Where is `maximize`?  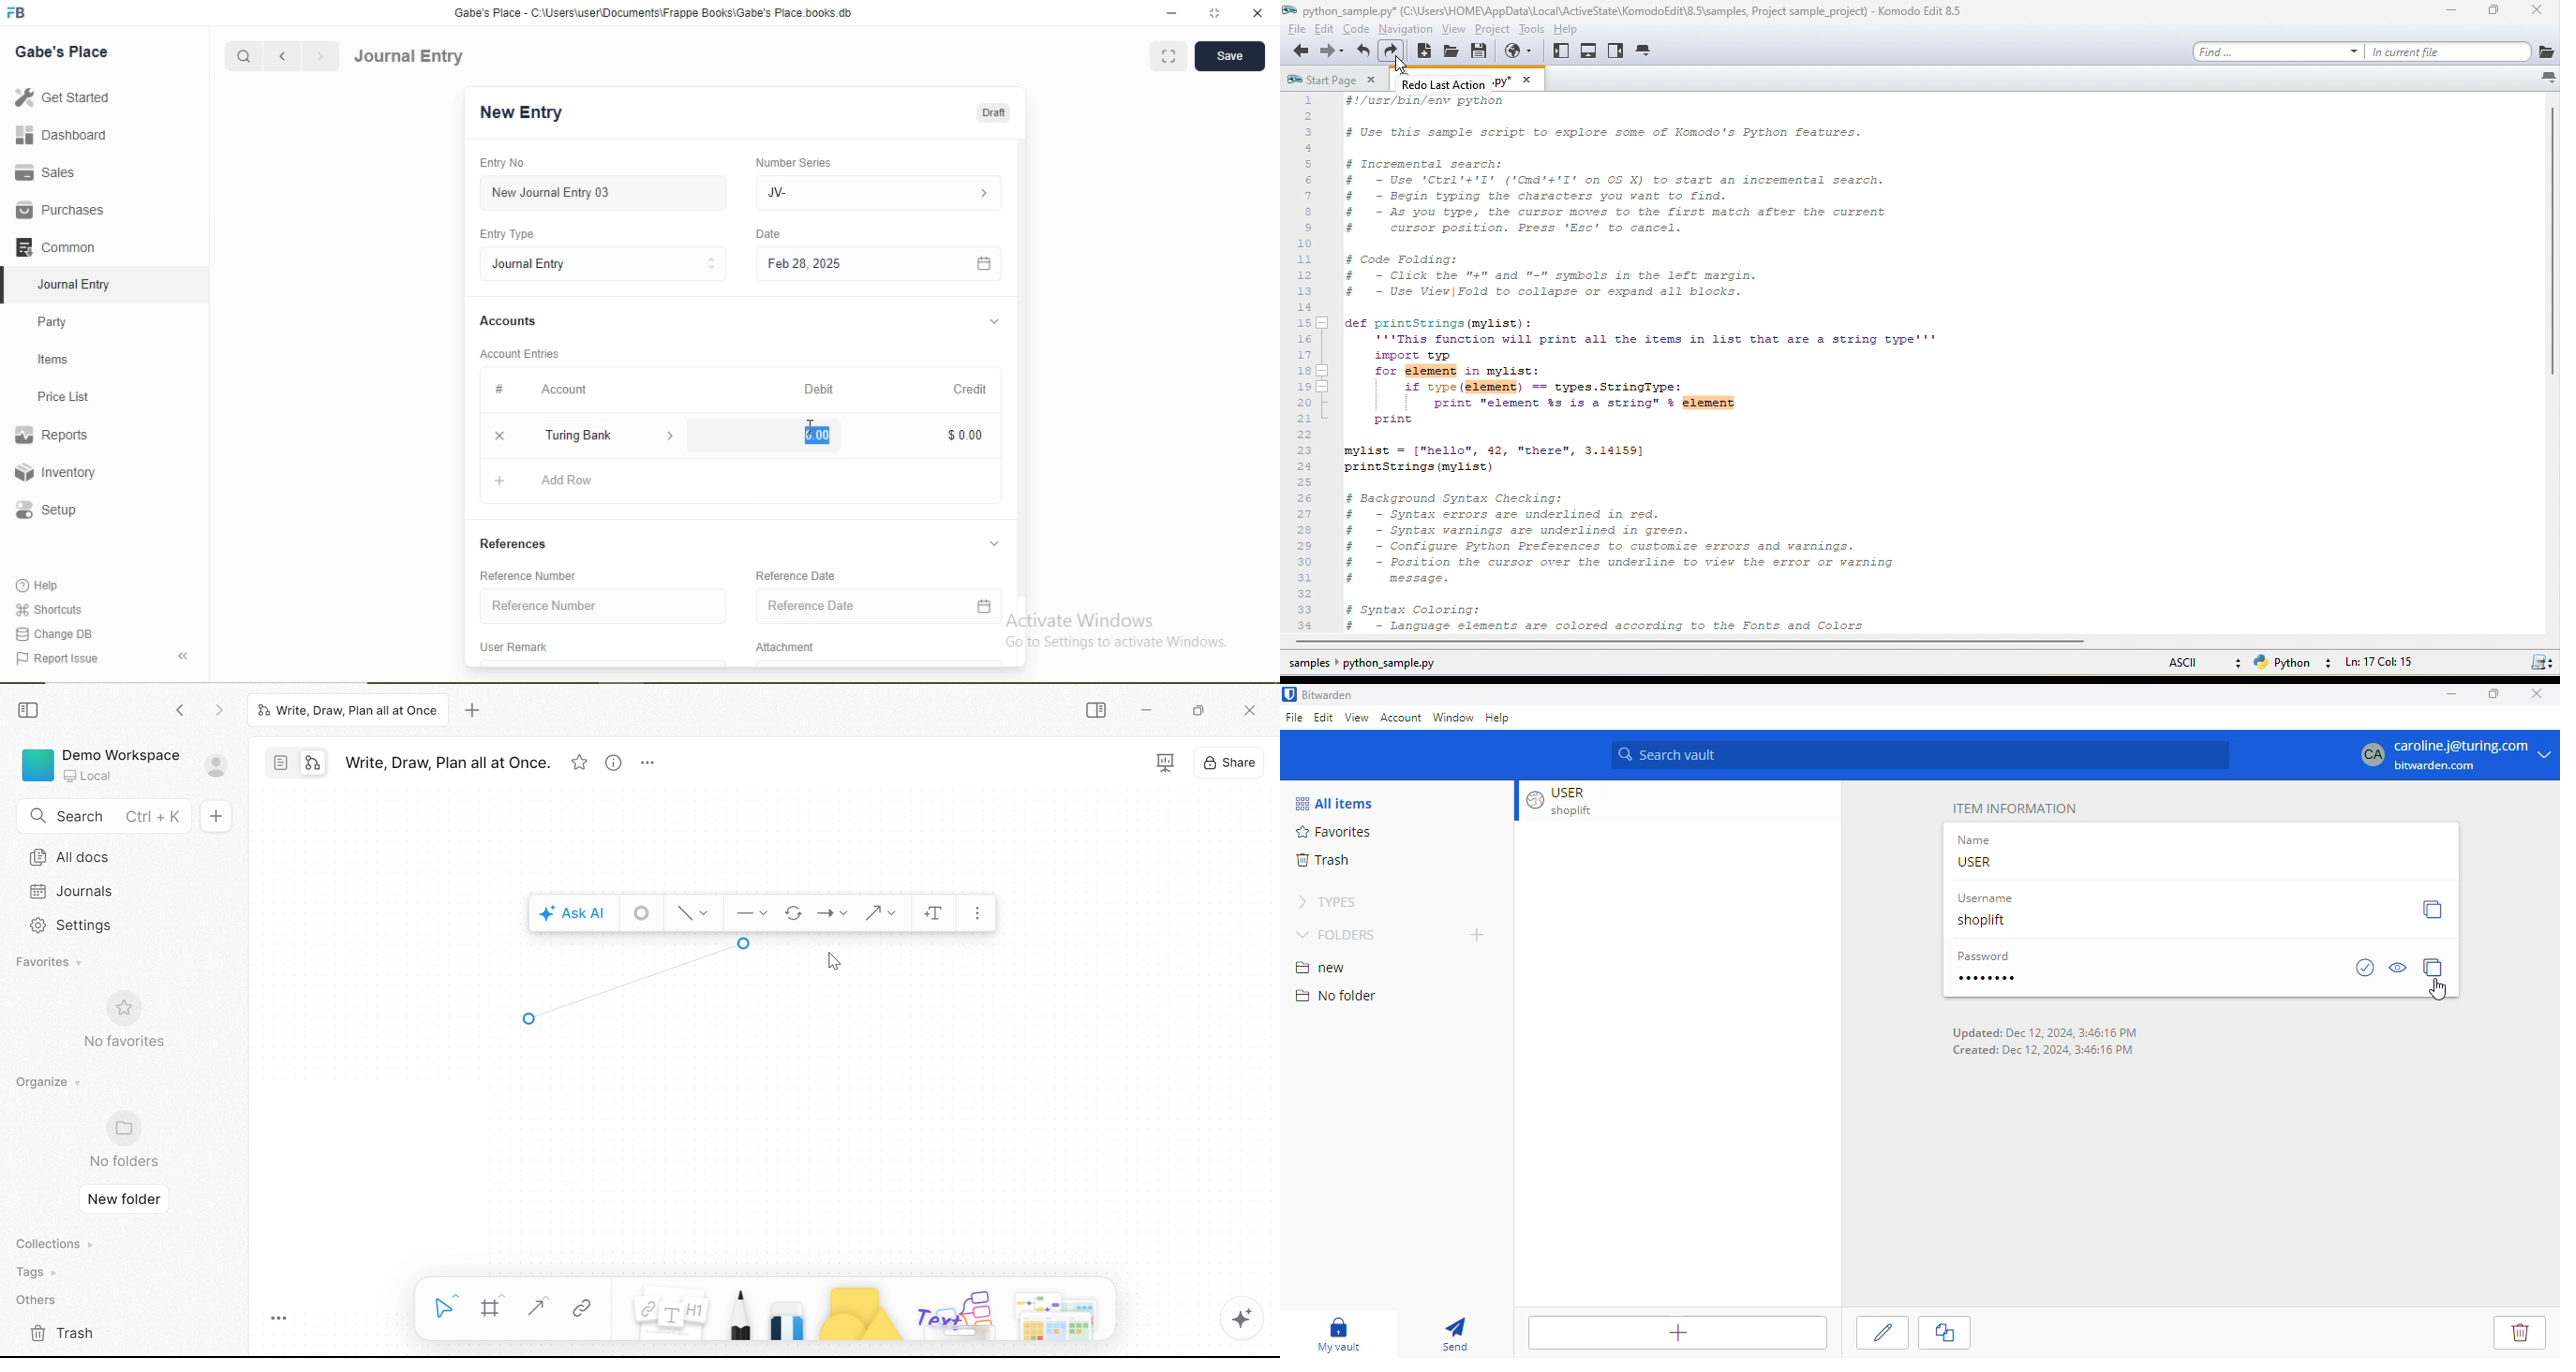 maximize is located at coordinates (2494, 693).